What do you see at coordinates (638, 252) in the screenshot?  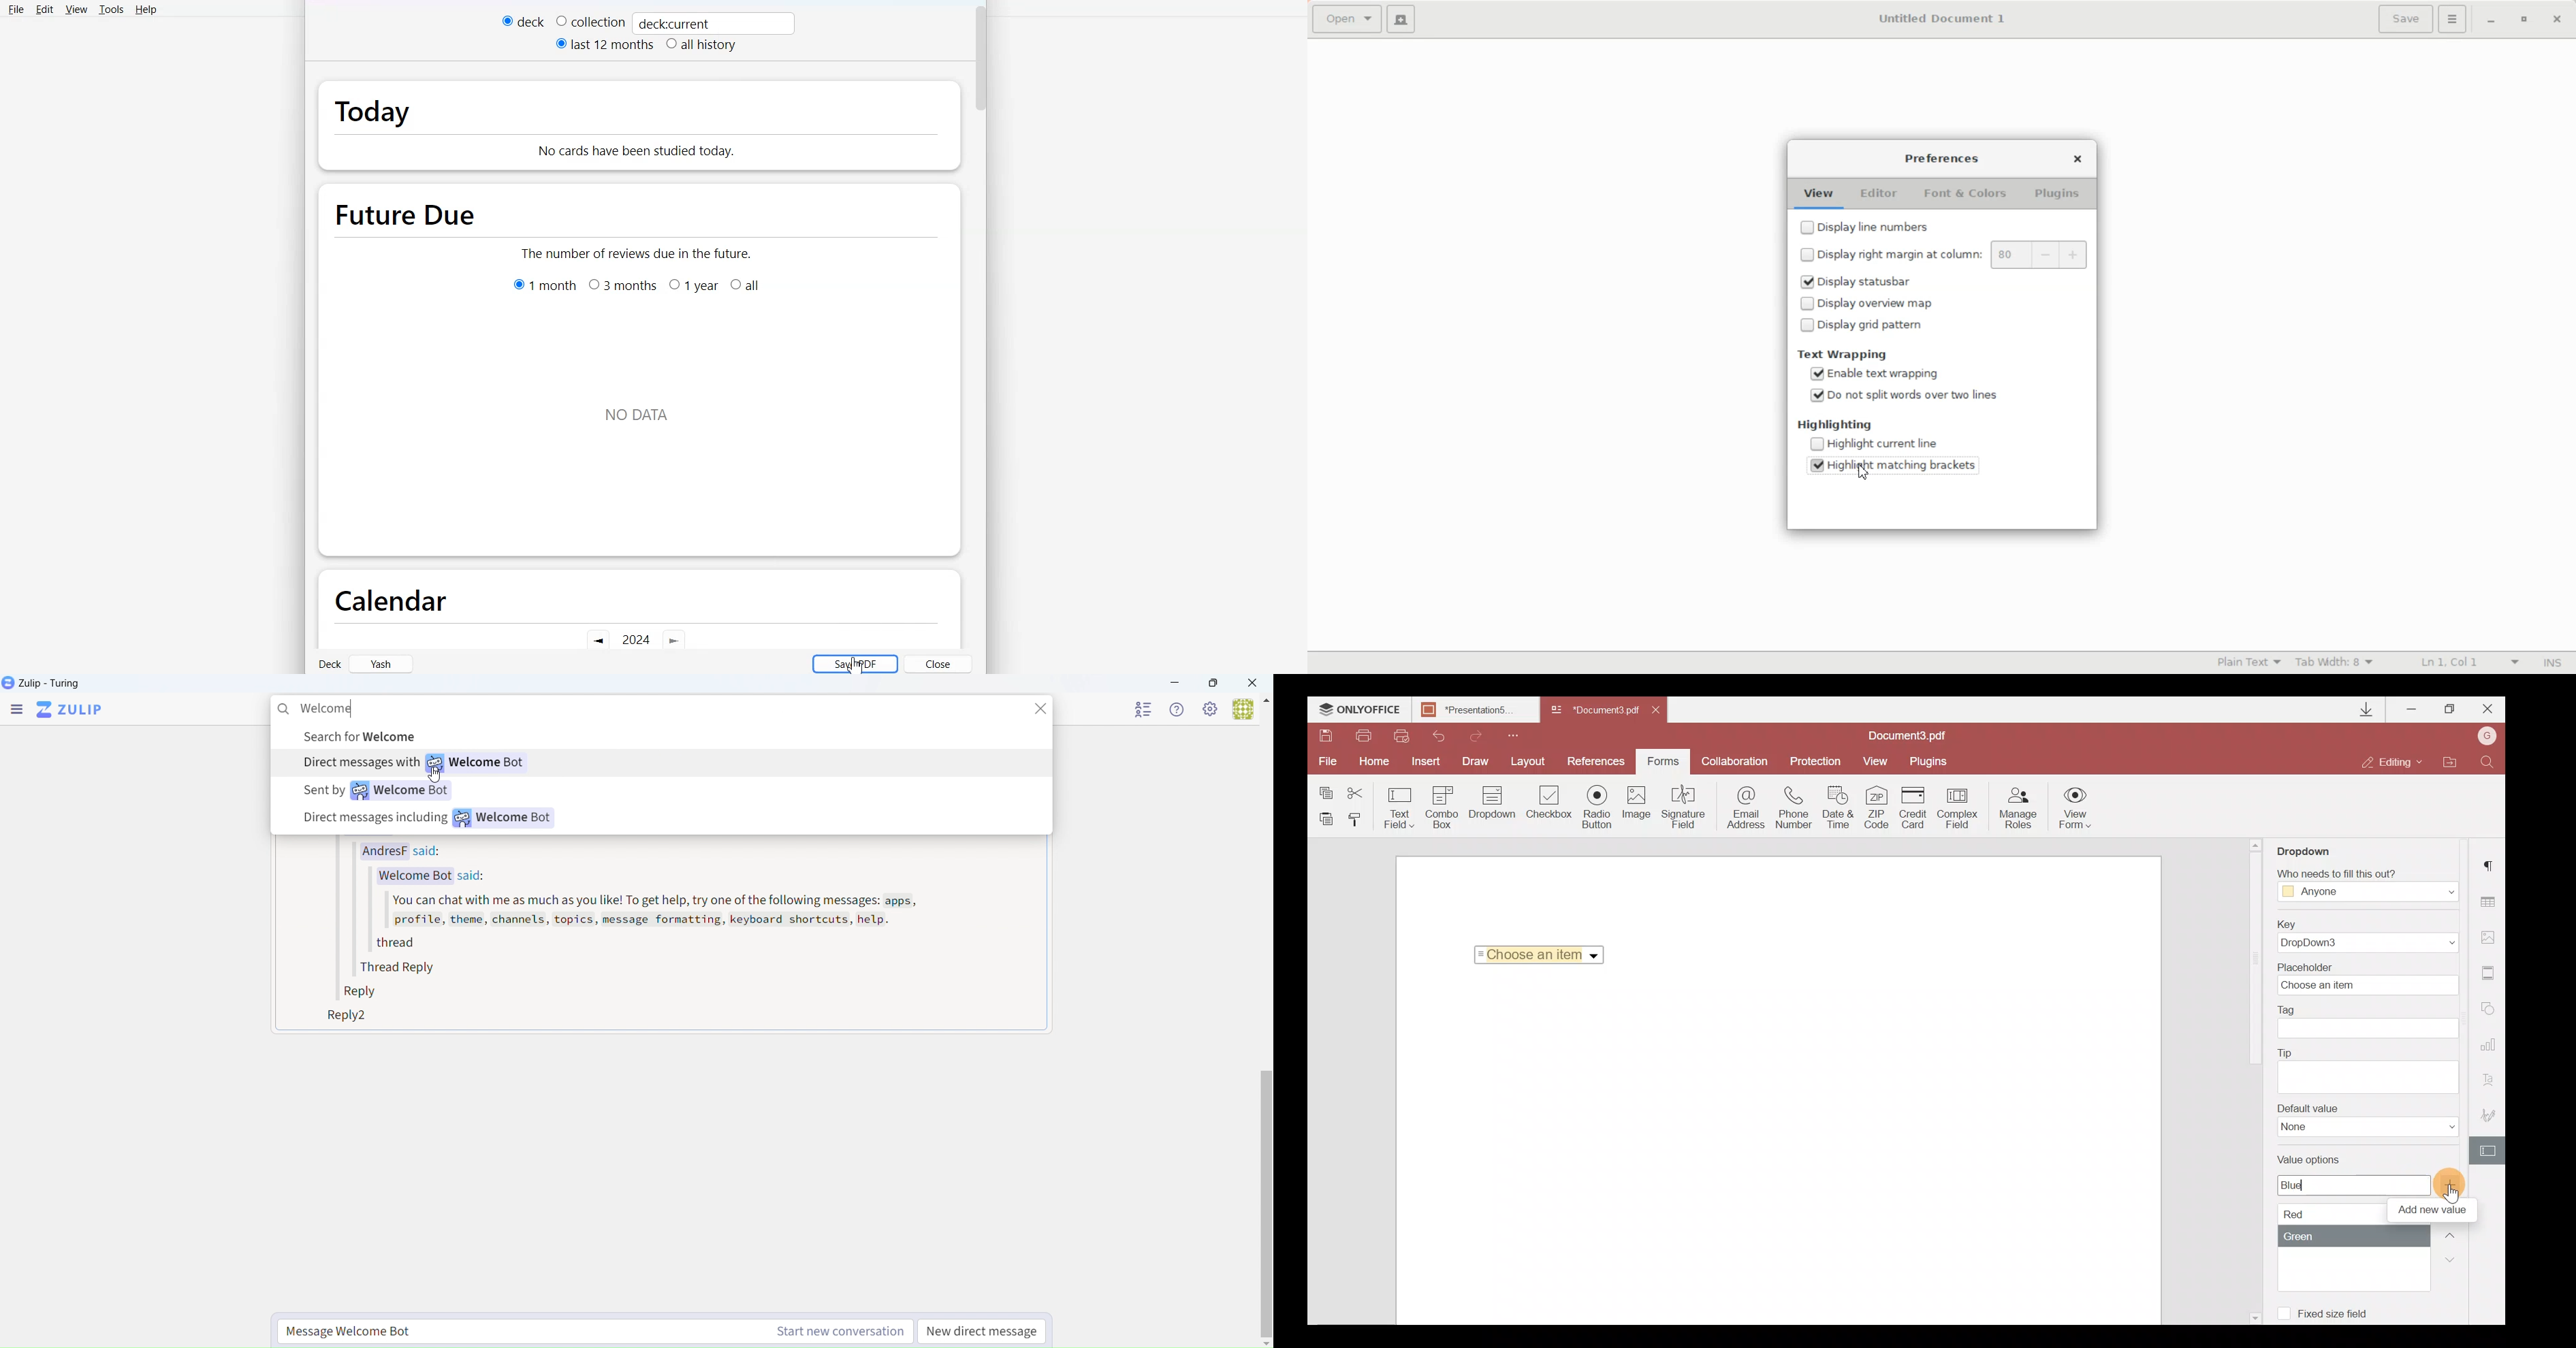 I see `The number of reviews due in the future.` at bounding box center [638, 252].